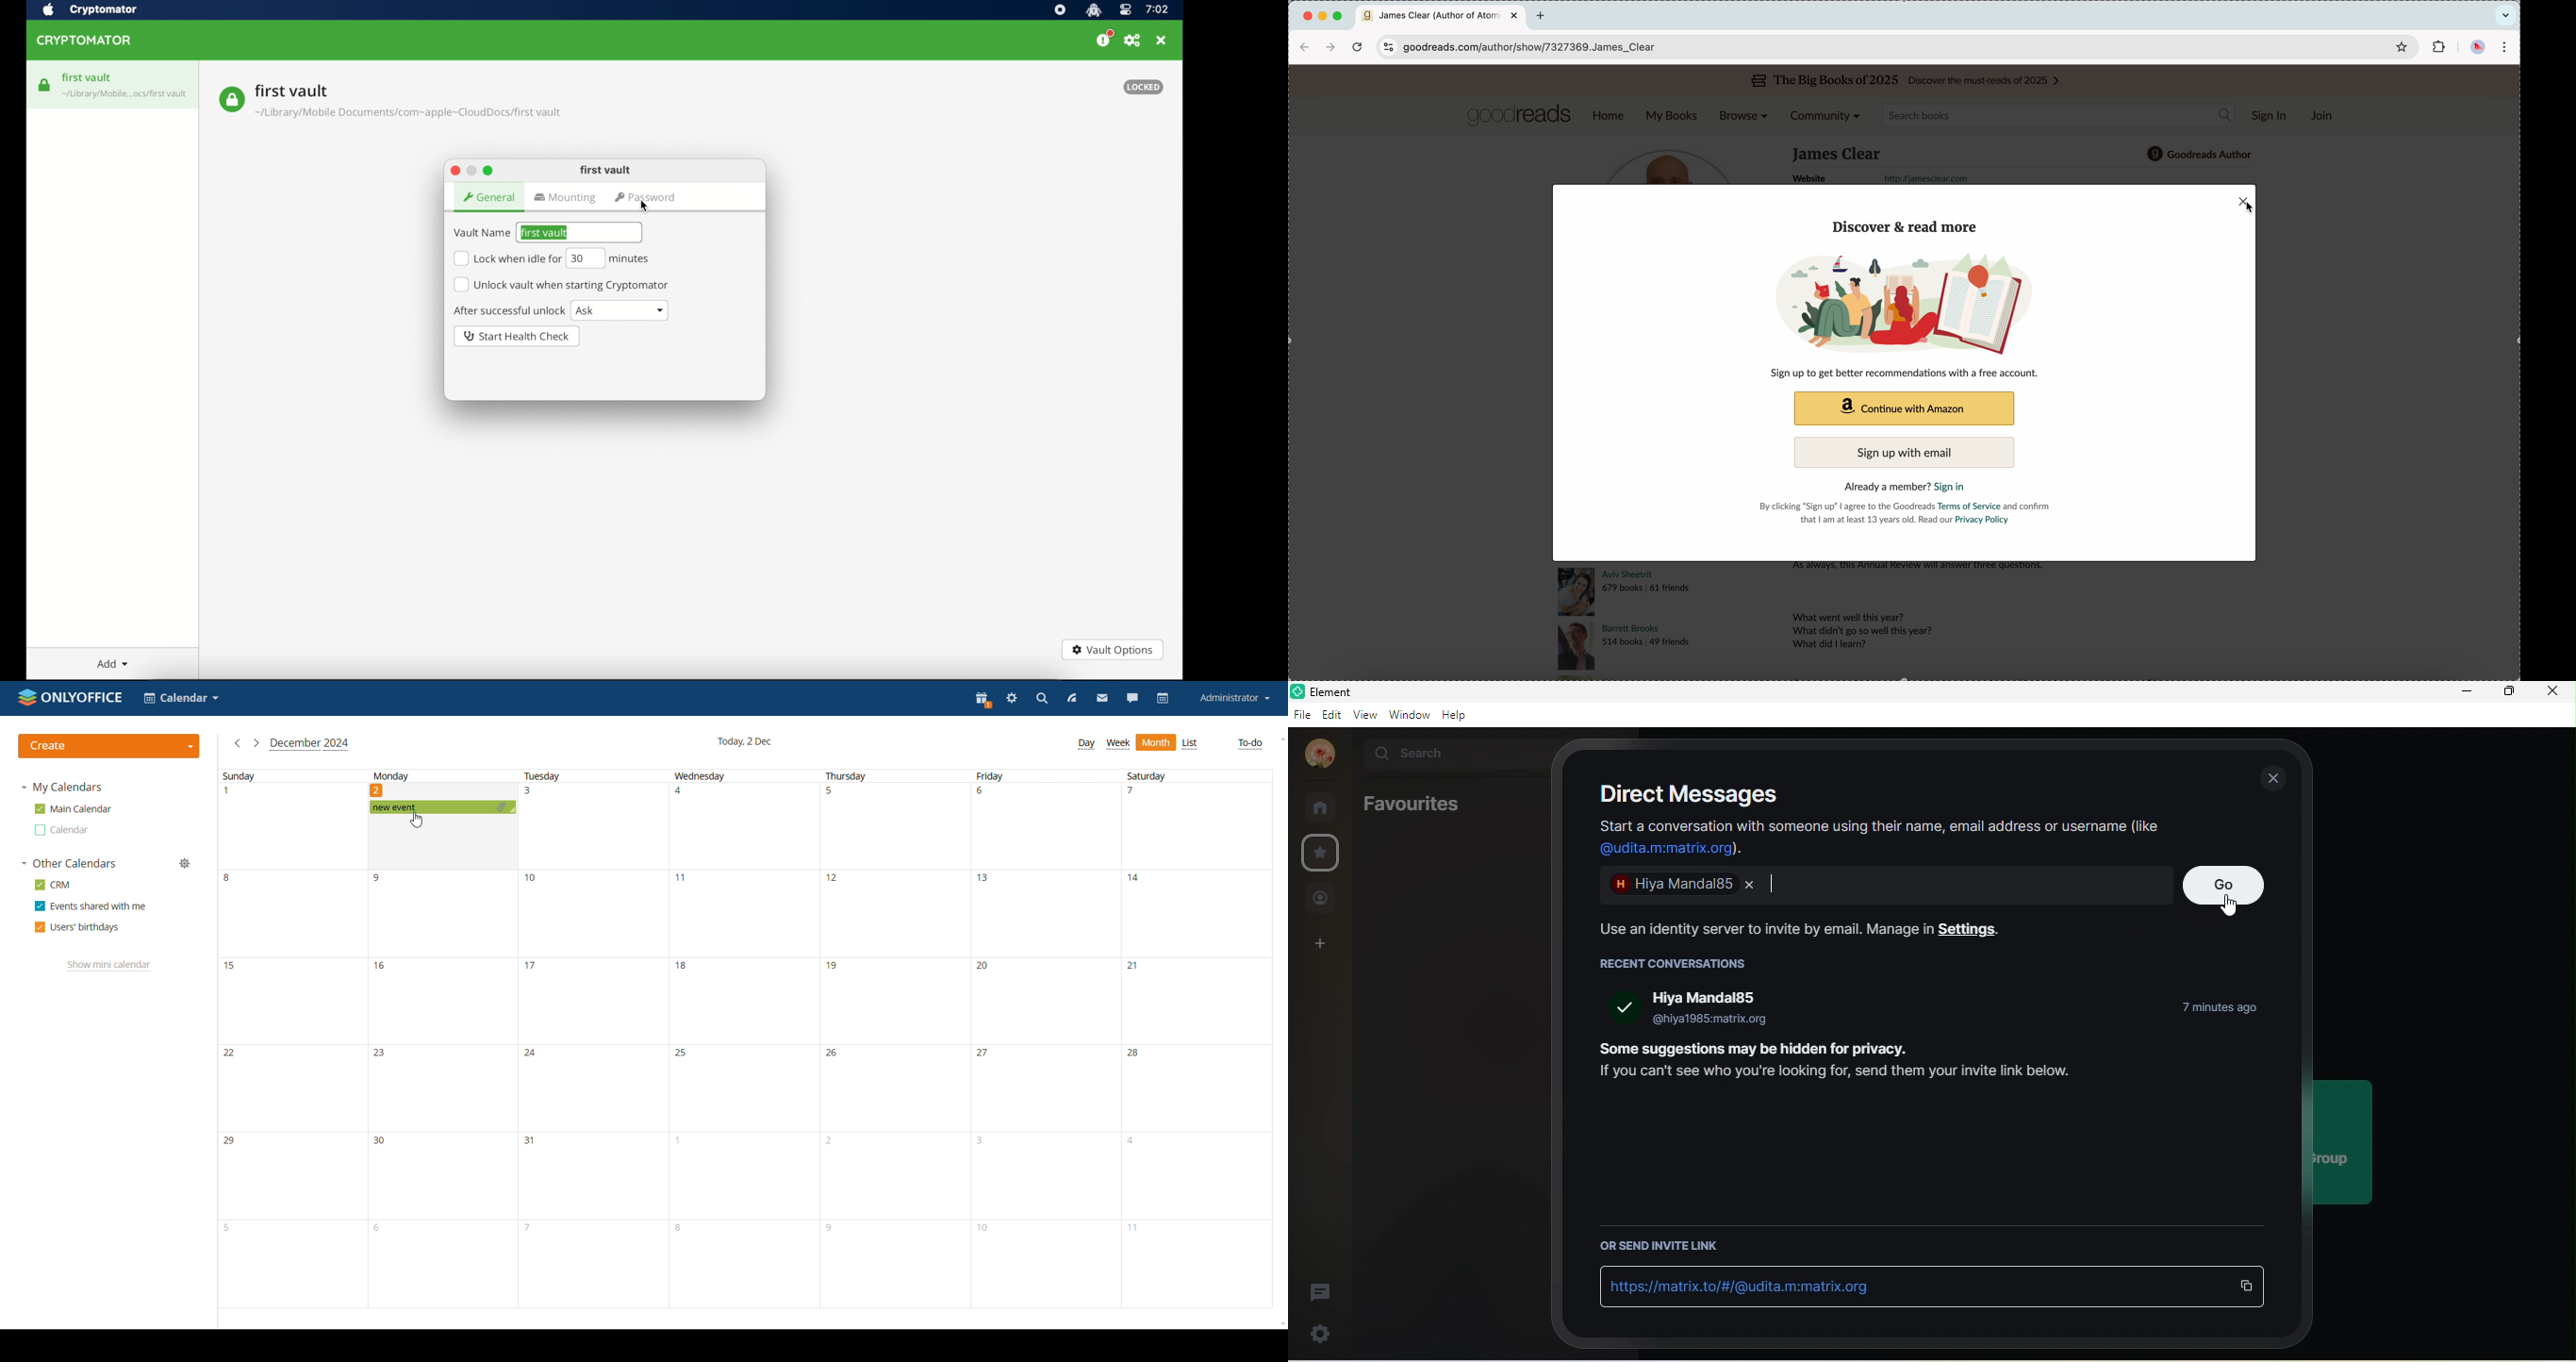  What do you see at coordinates (2247, 208) in the screenshot?
I see `cursor` at bounding box center [2247, 208].